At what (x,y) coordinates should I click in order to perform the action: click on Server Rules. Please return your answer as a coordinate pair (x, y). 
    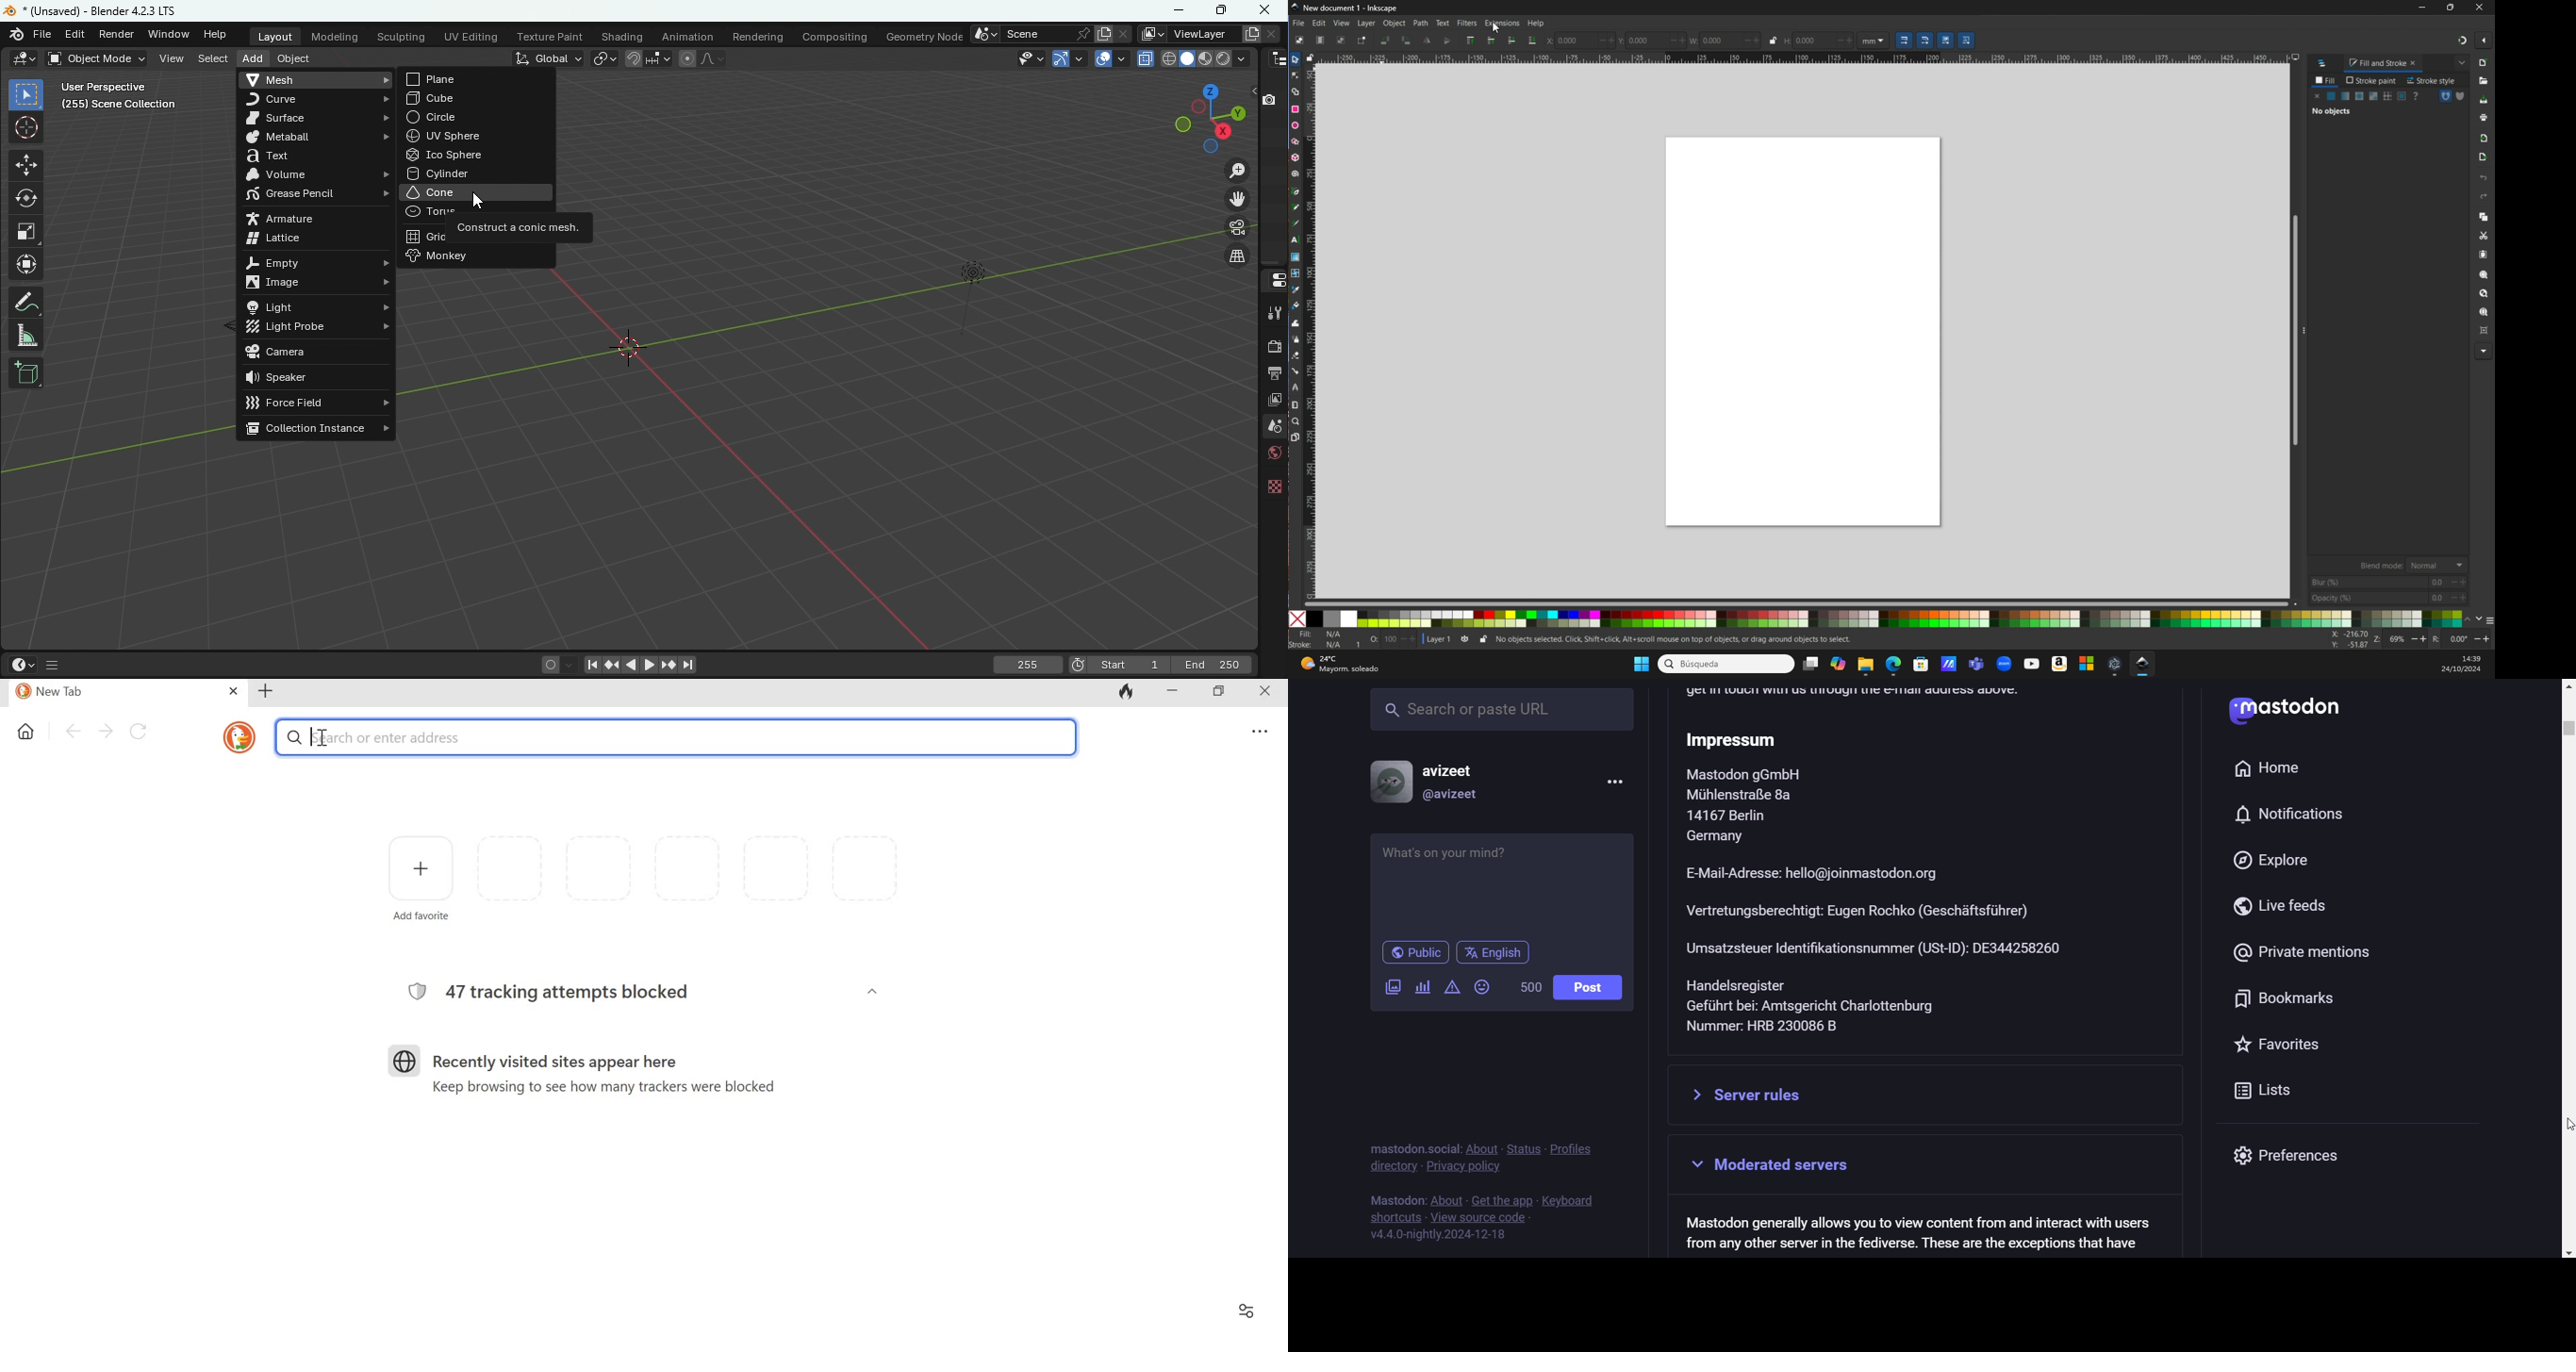
    Looking at the image, I should click on (1928, 1095).